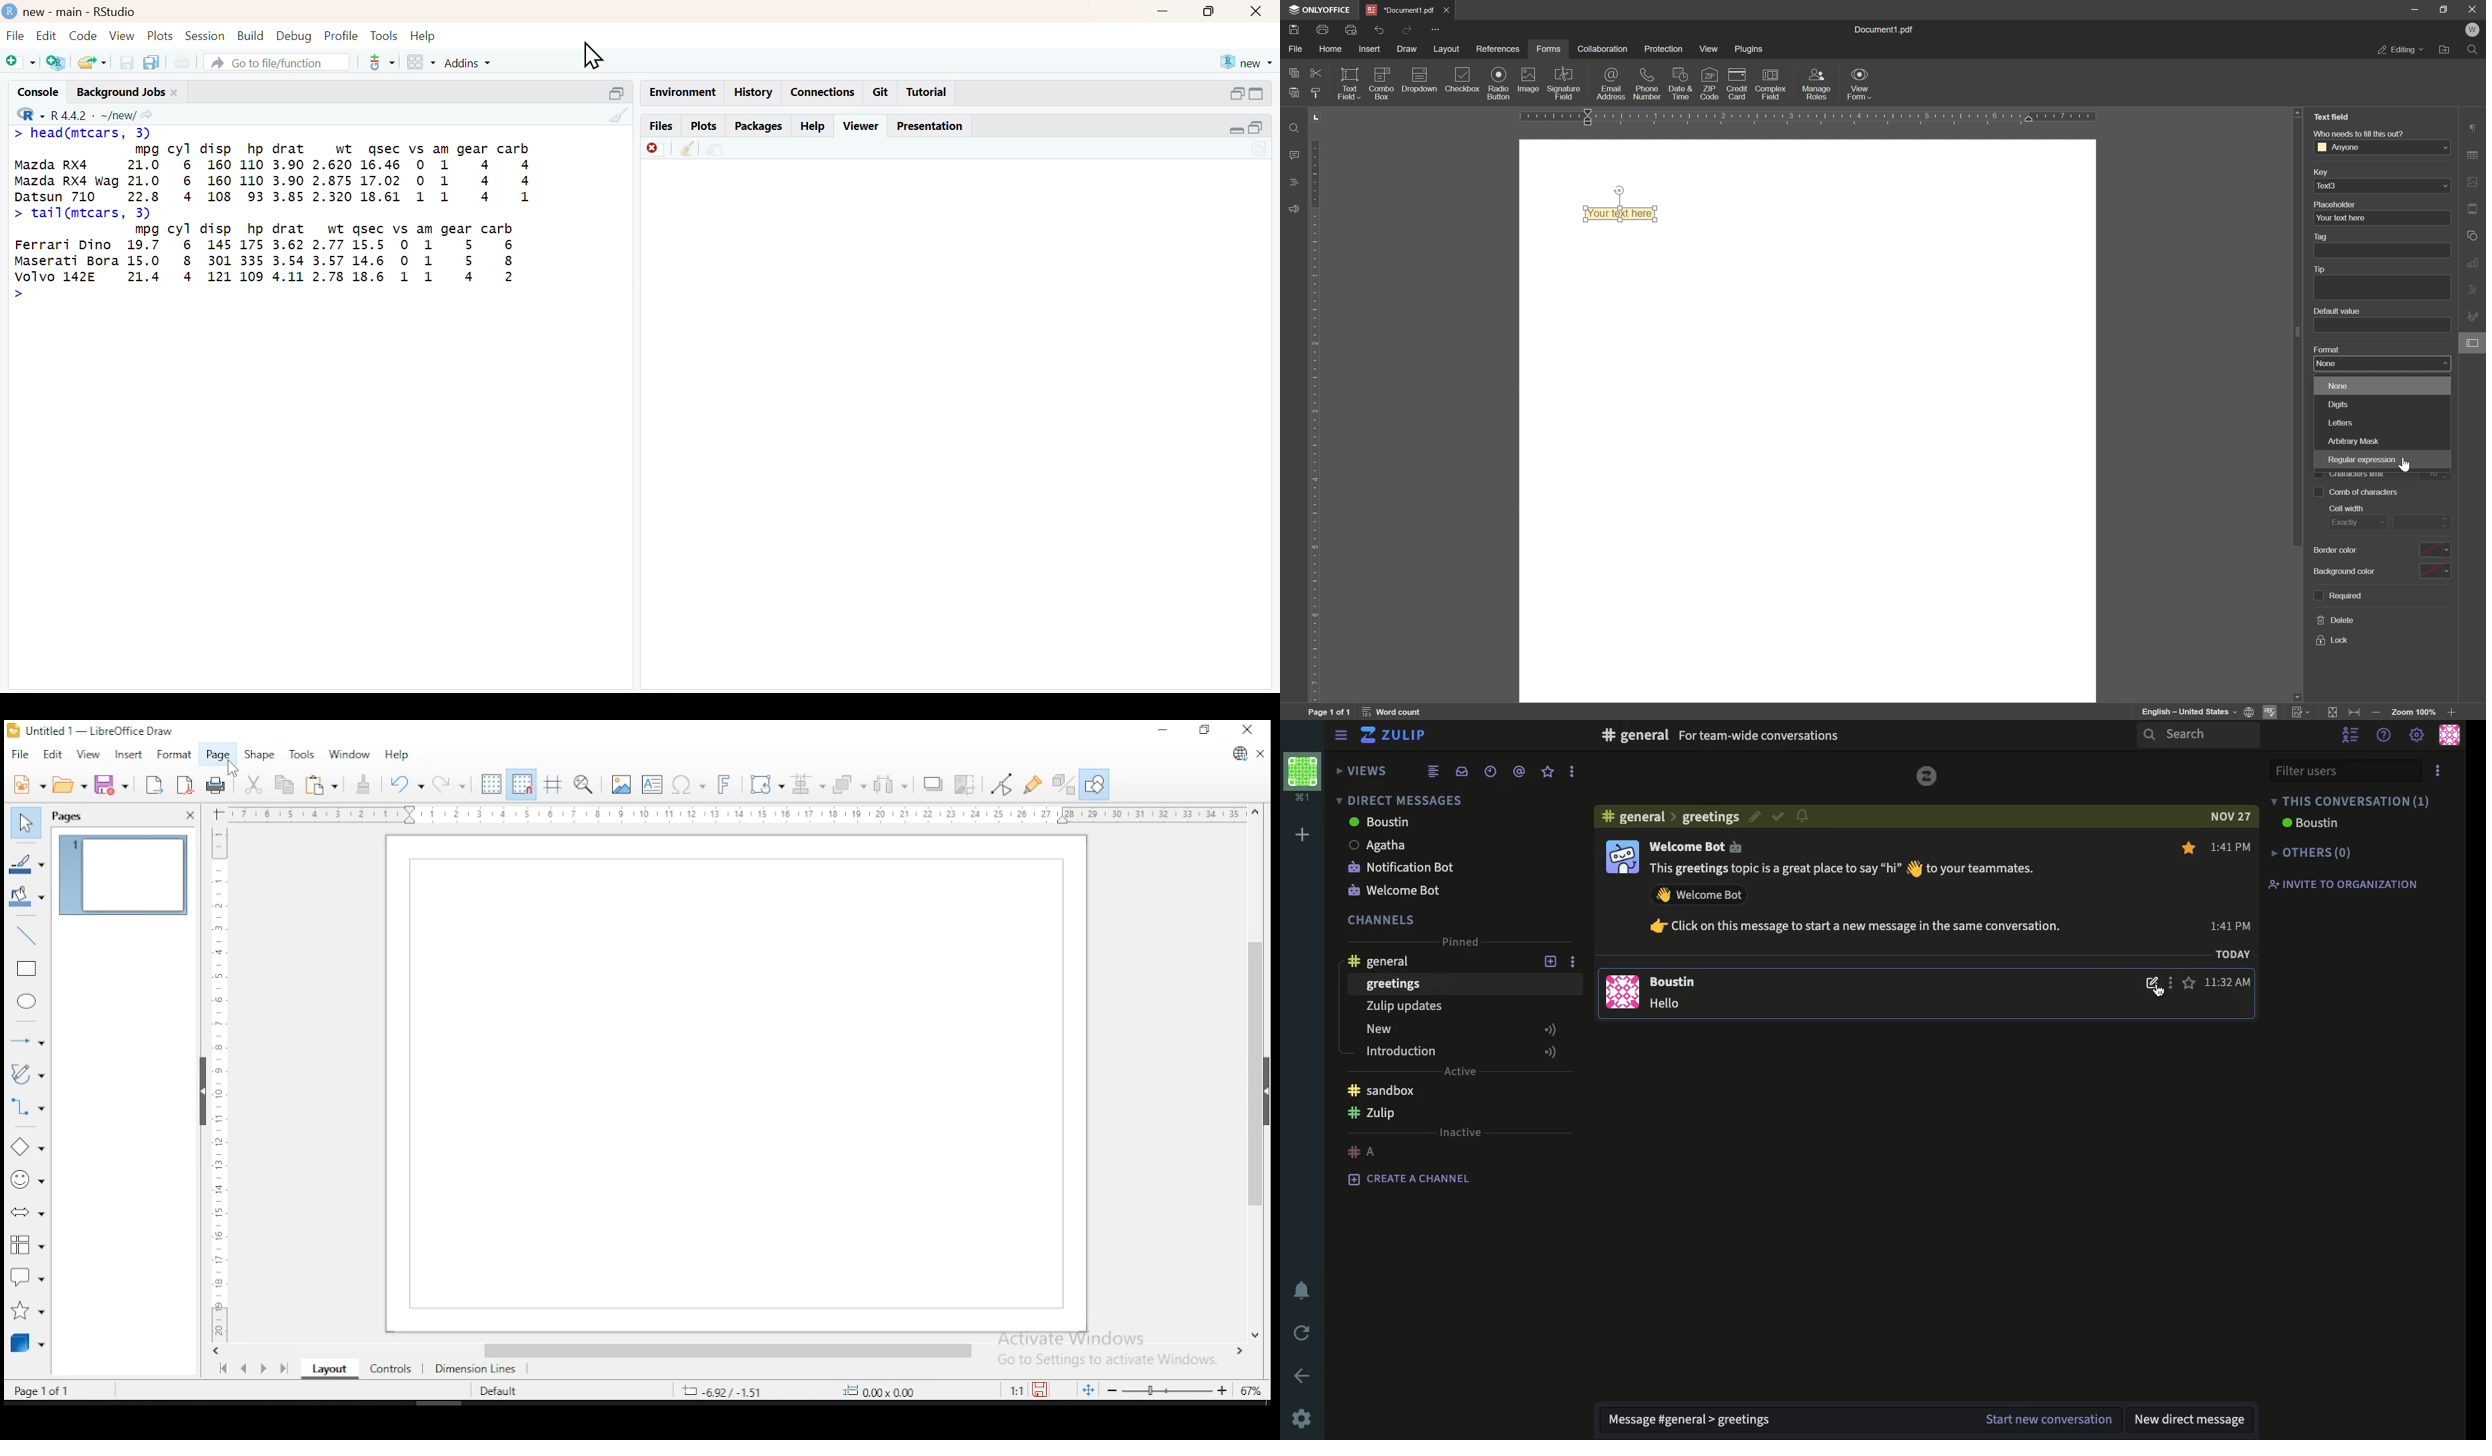 The height and width of the screenshot is (1456, 2492). What do you see at coordinates (1404, 867) in the screenshot?
I see `Notification Bot` at bounding box center [1404, 867].